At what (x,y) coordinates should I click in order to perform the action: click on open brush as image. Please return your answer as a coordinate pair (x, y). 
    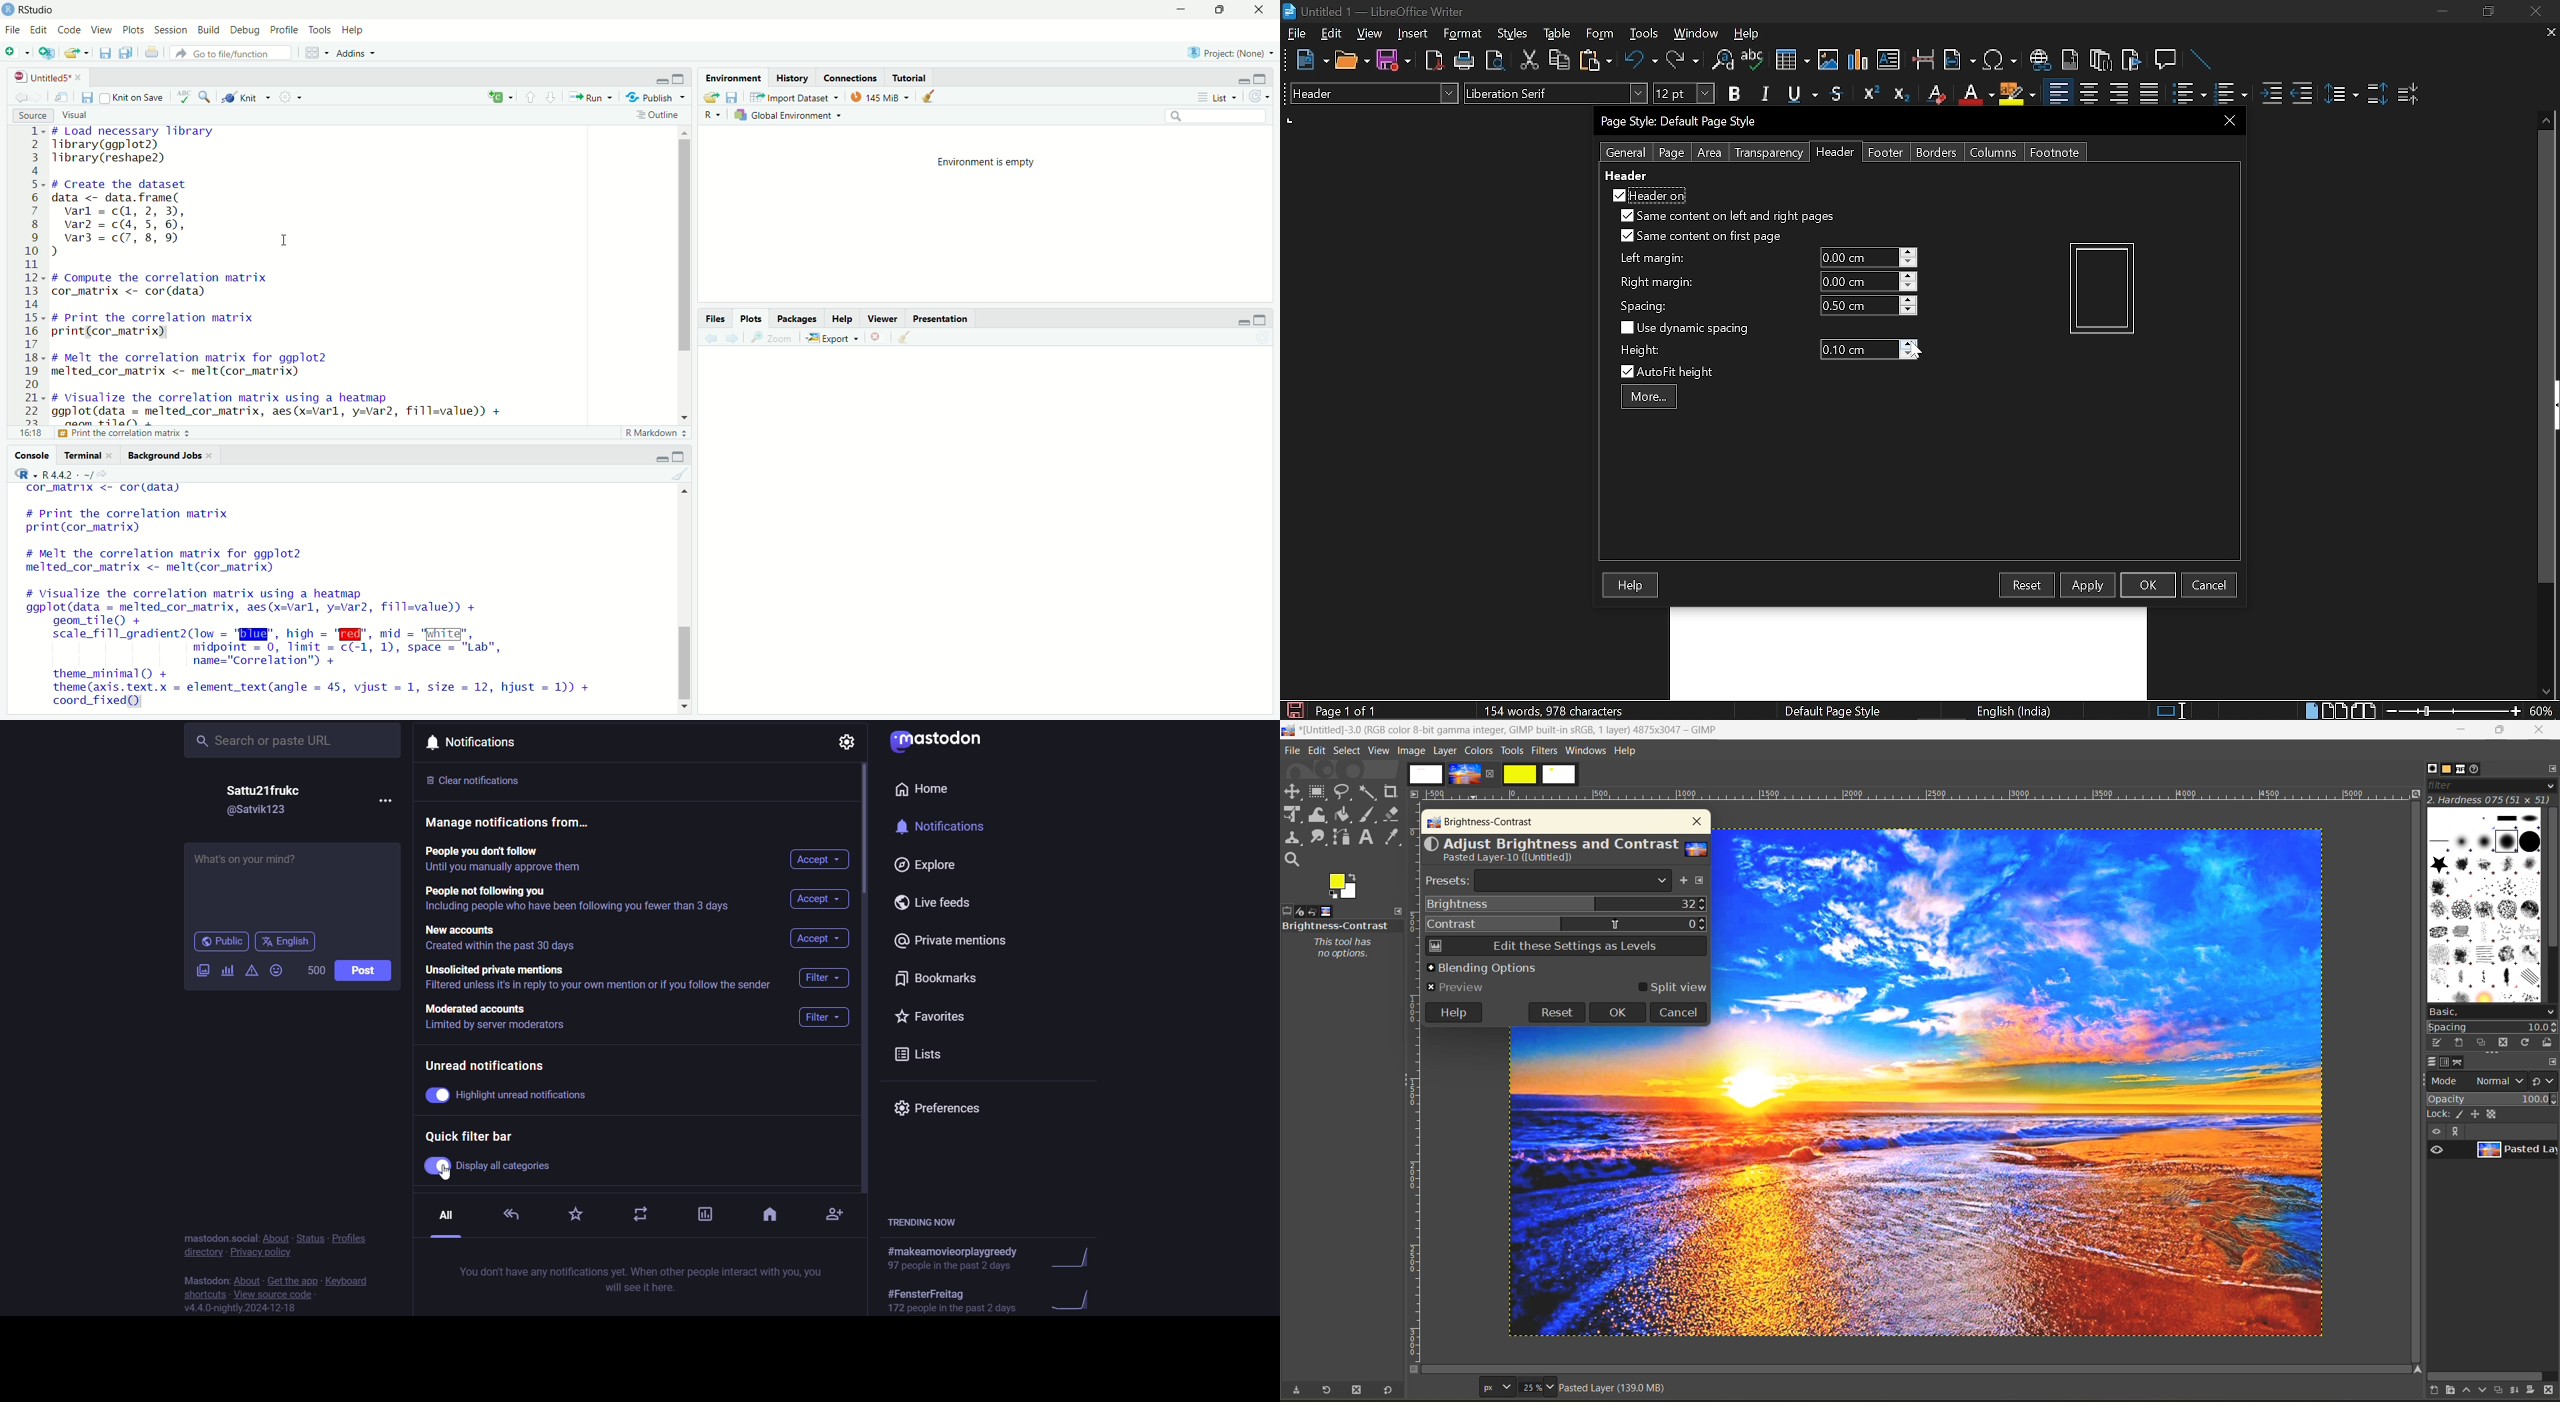
    Looking at the image, I should click on (2549, 1043).